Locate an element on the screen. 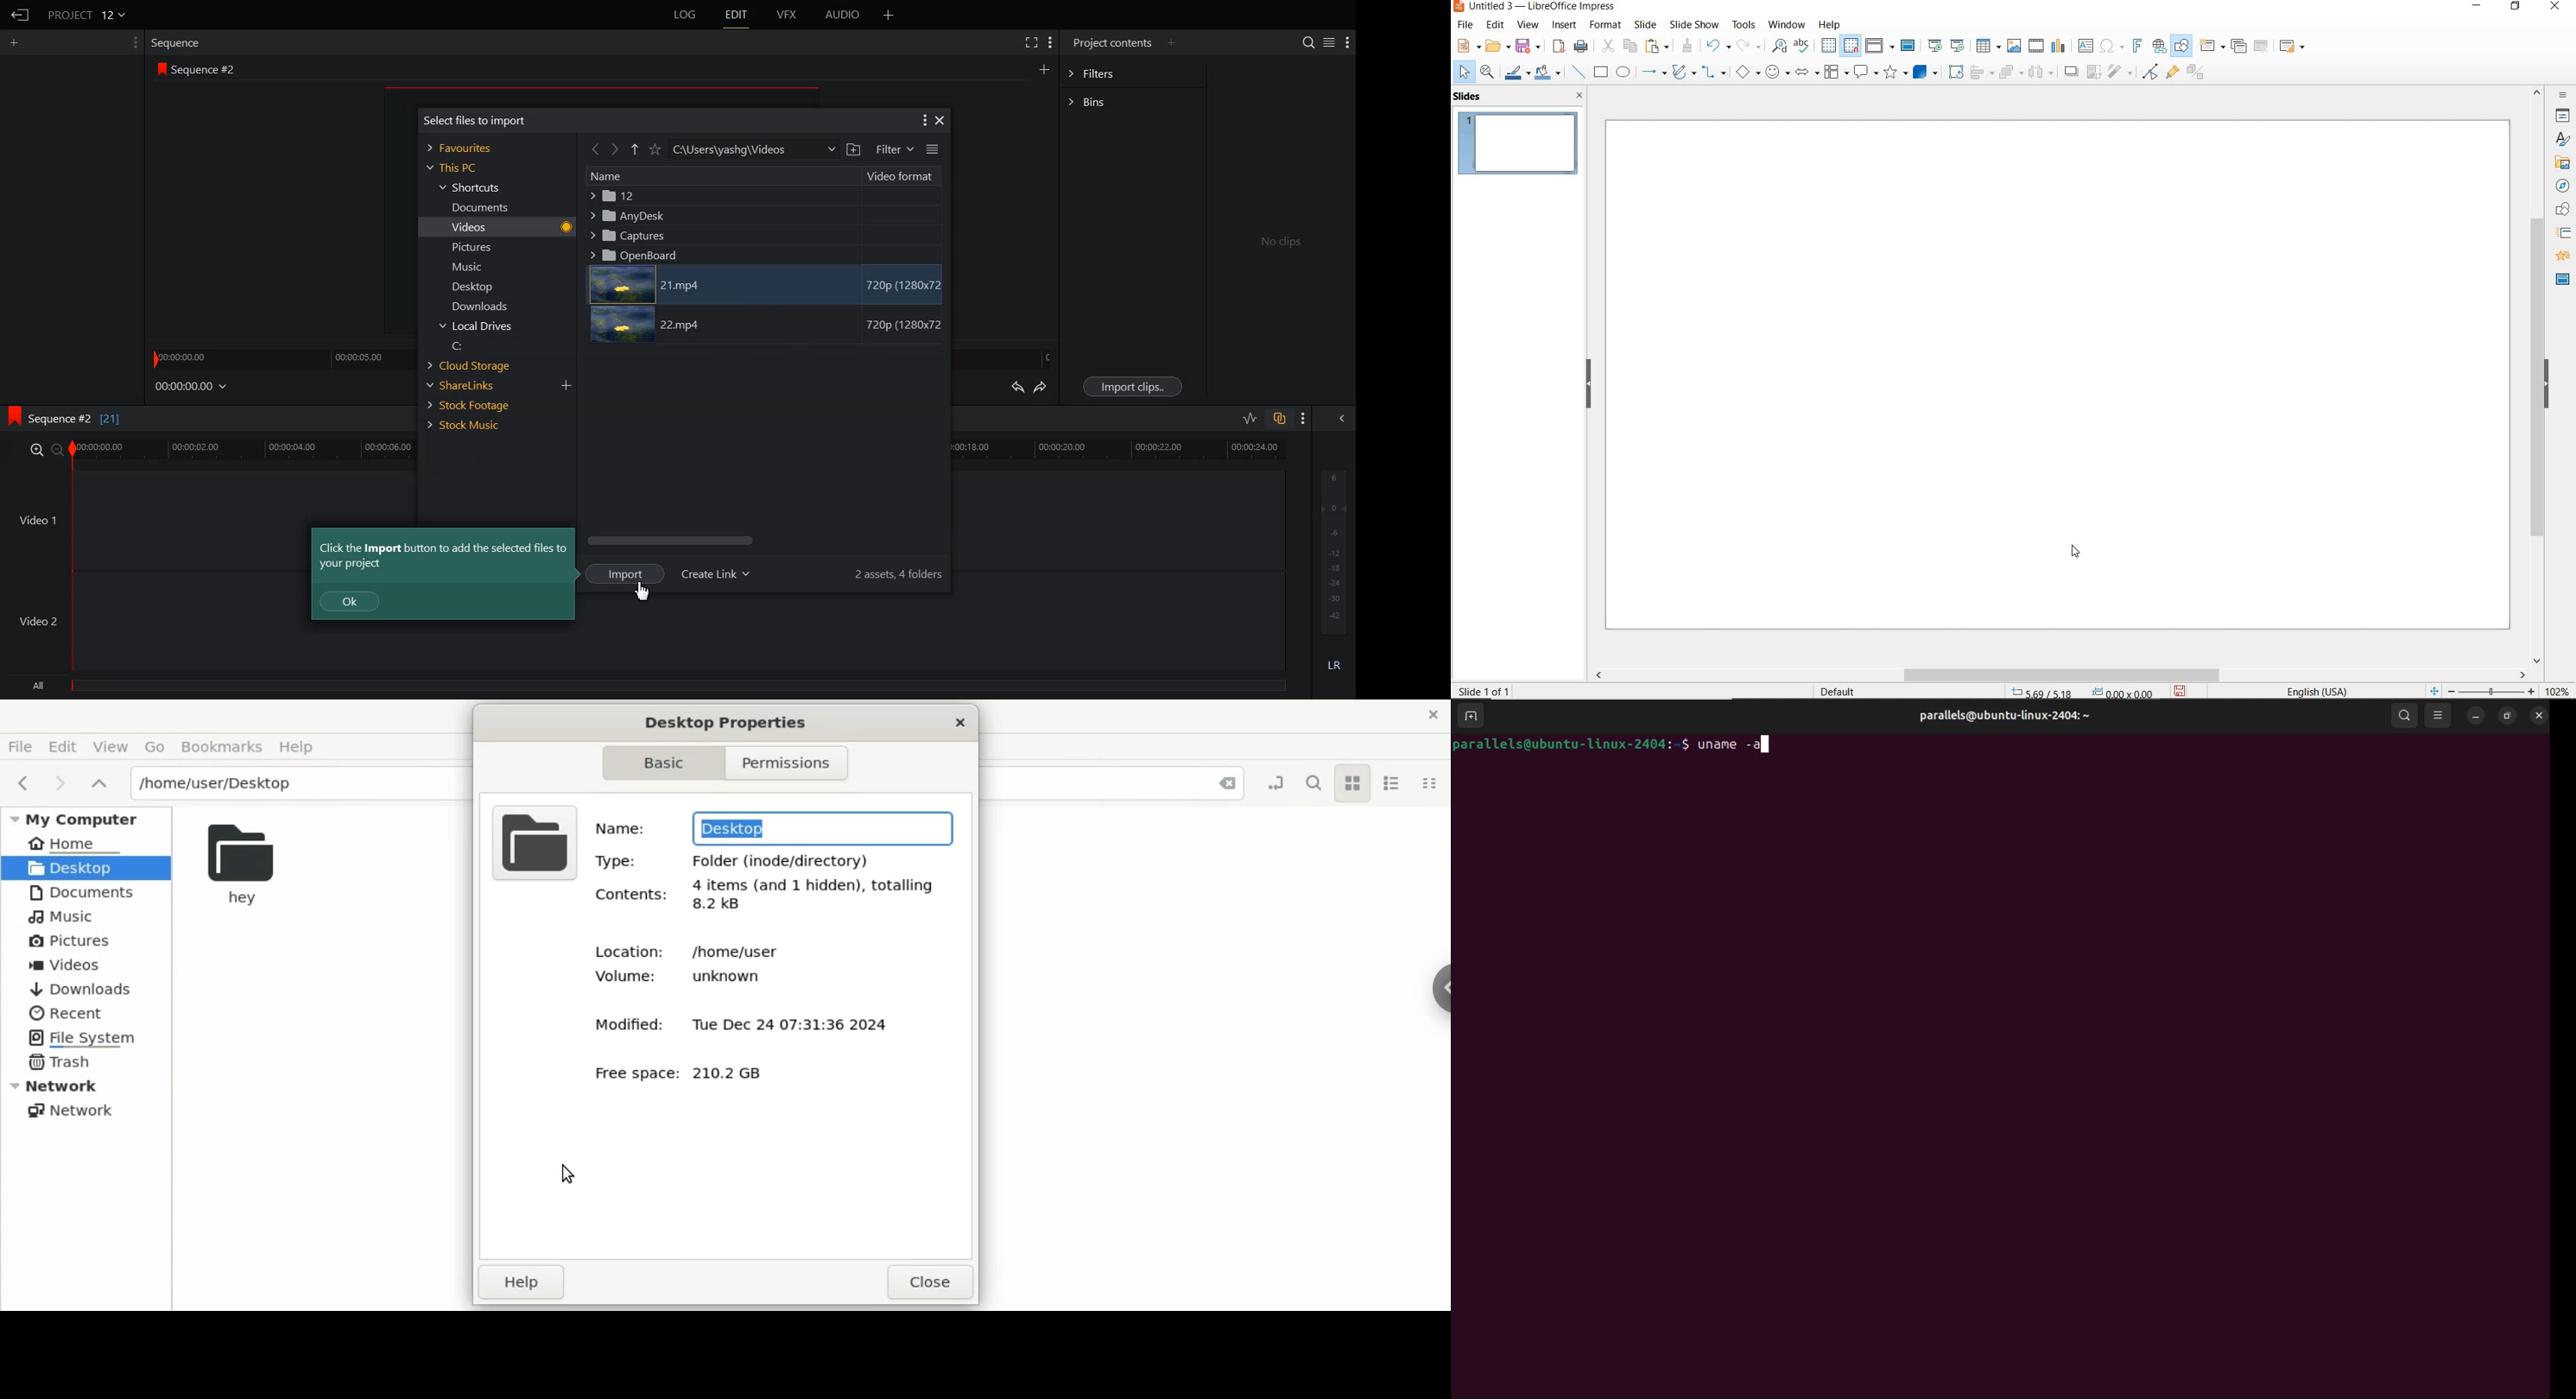 This screenshot has height=1400, width=2576. FIND AND REPLACE is located at coordinates (1779, 47).